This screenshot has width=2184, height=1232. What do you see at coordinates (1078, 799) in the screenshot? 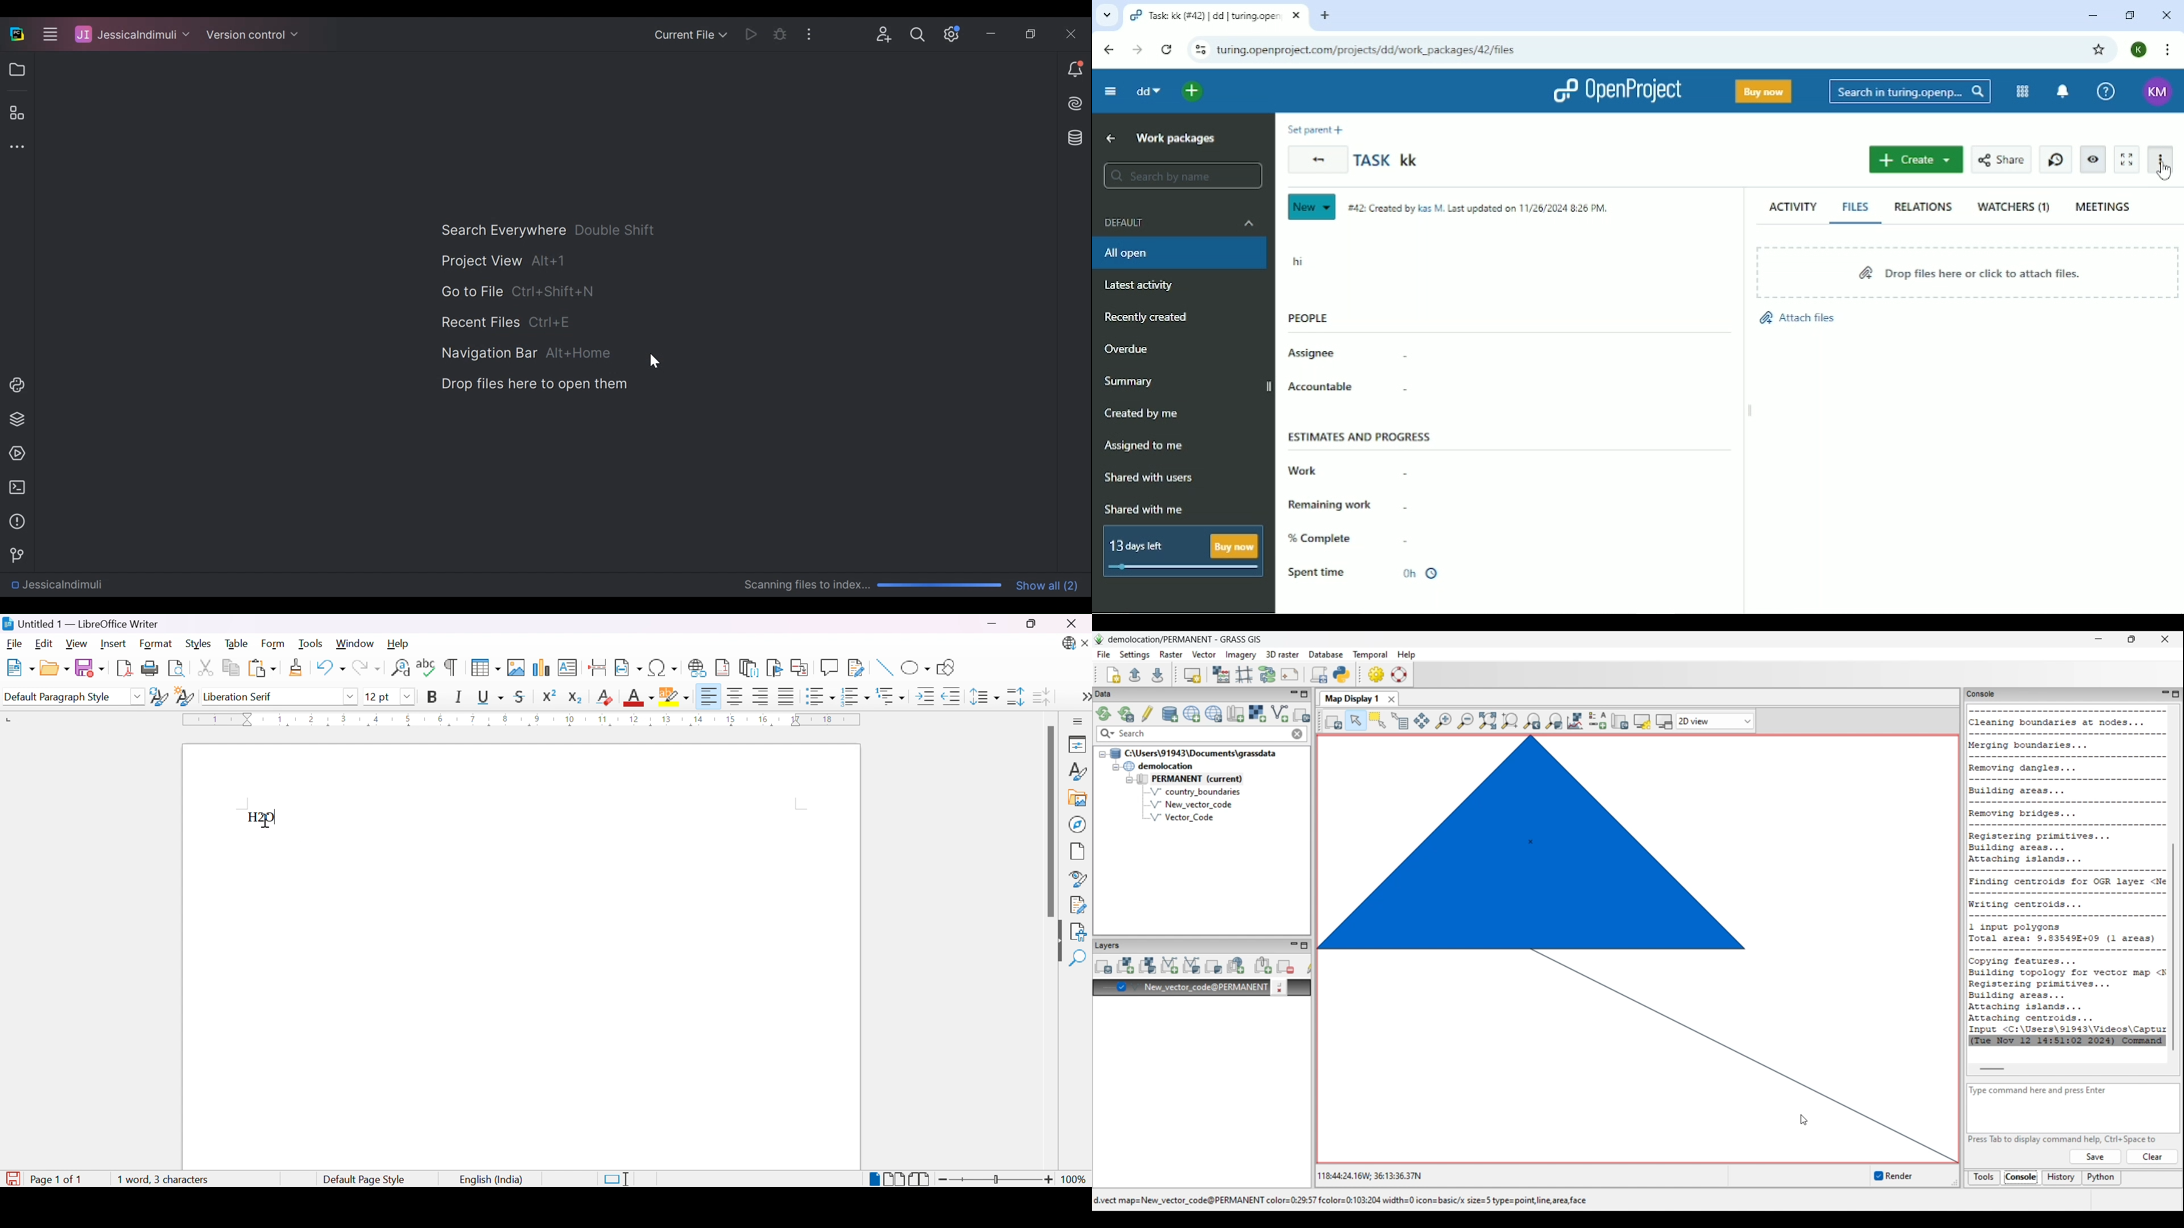
I see `Insert image` at bounding box center [1078, 799].